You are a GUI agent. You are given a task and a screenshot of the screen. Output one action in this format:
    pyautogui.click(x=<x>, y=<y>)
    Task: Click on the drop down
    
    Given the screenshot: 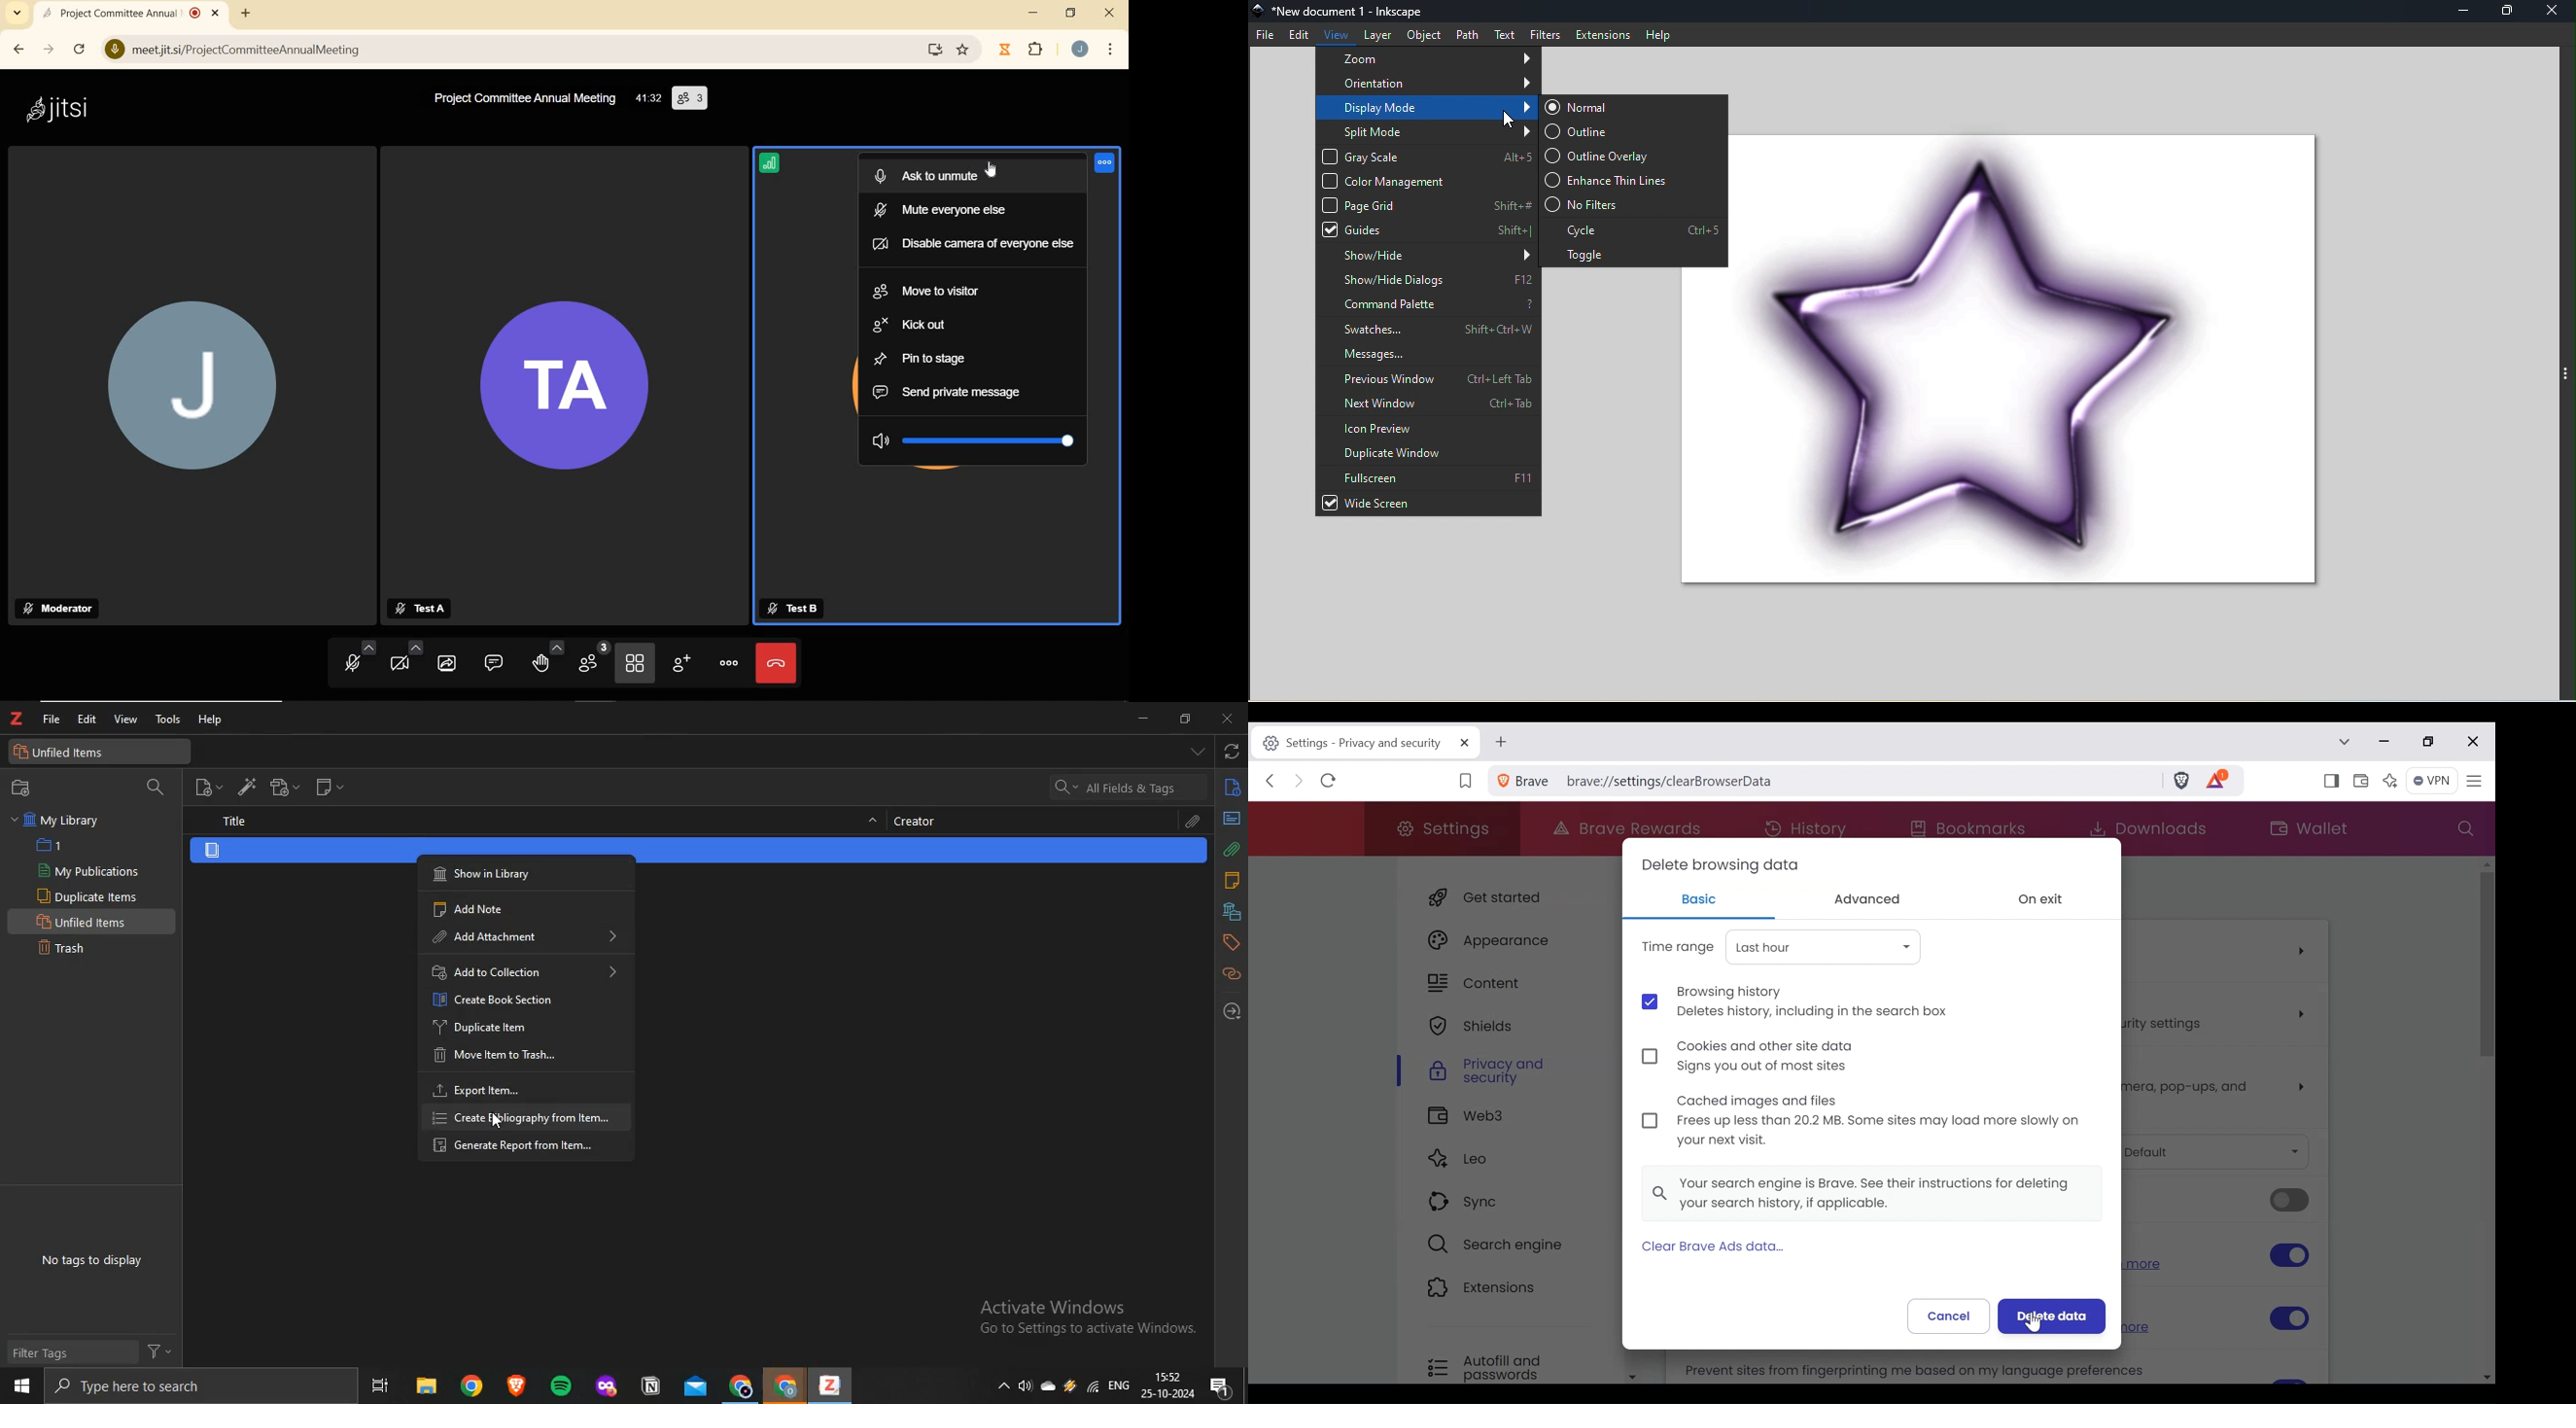 What is the action you would take?
    pyautogui.click(x=1198, y=751)
    